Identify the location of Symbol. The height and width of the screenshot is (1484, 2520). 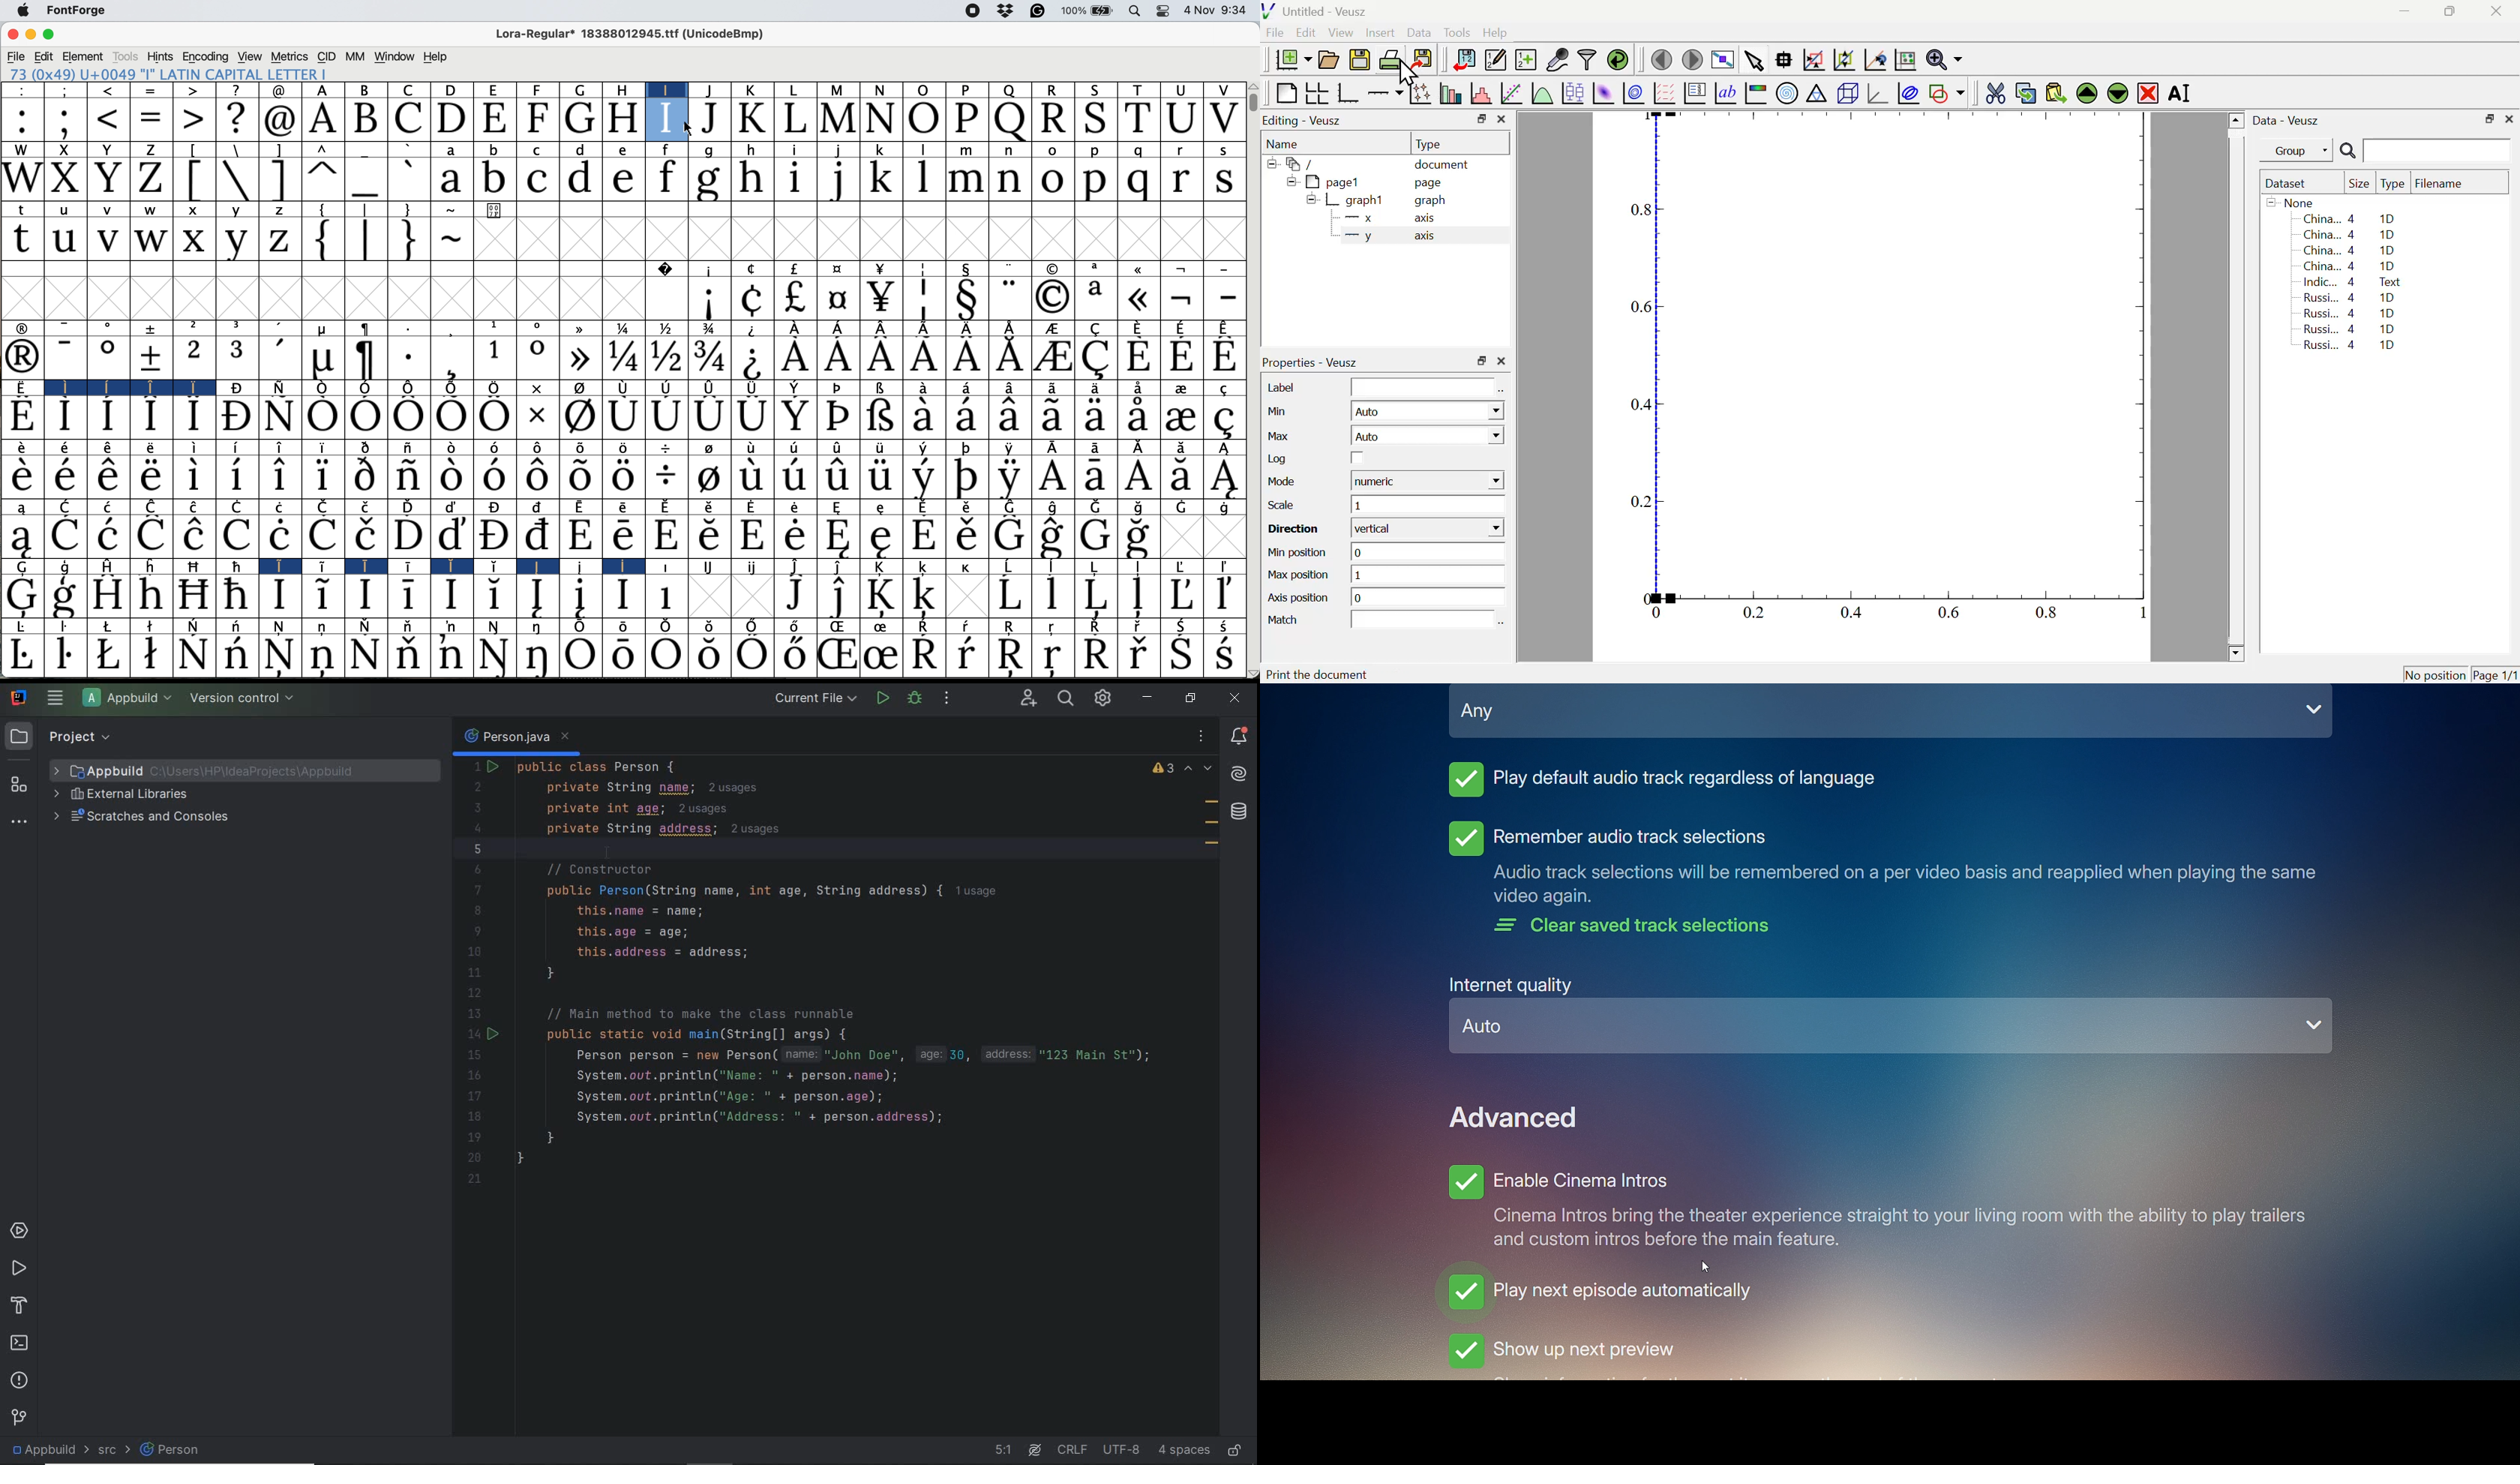
(754, 447).